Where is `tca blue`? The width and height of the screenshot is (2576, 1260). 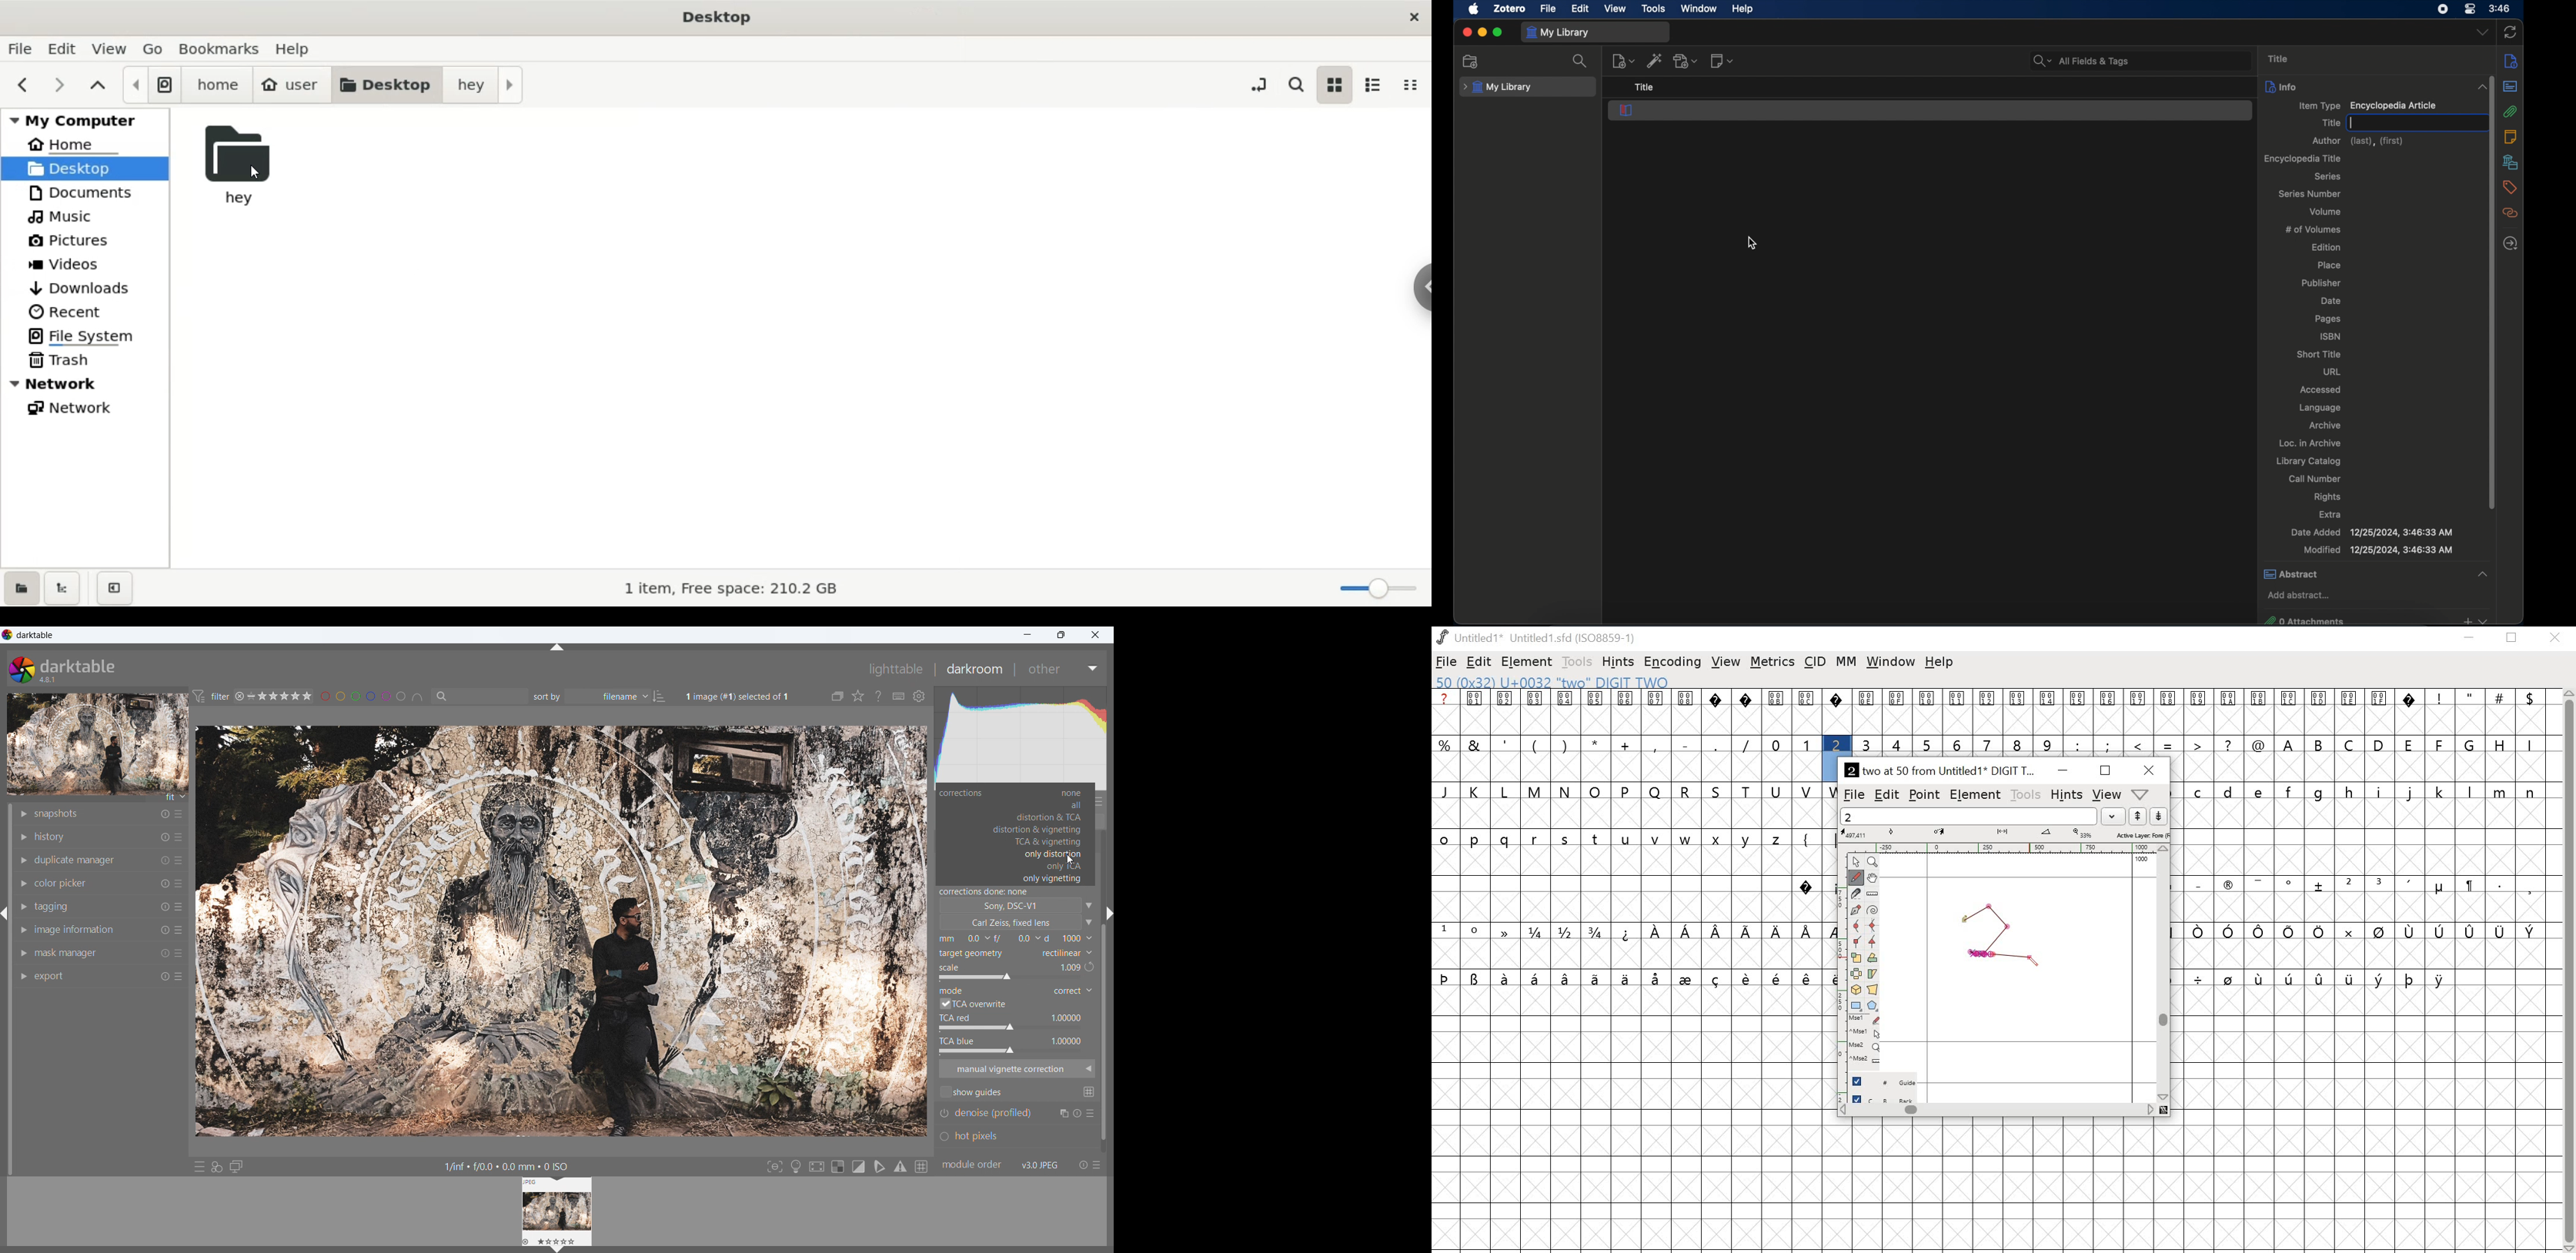 tca blue is located at coordinates (1013, 1045).